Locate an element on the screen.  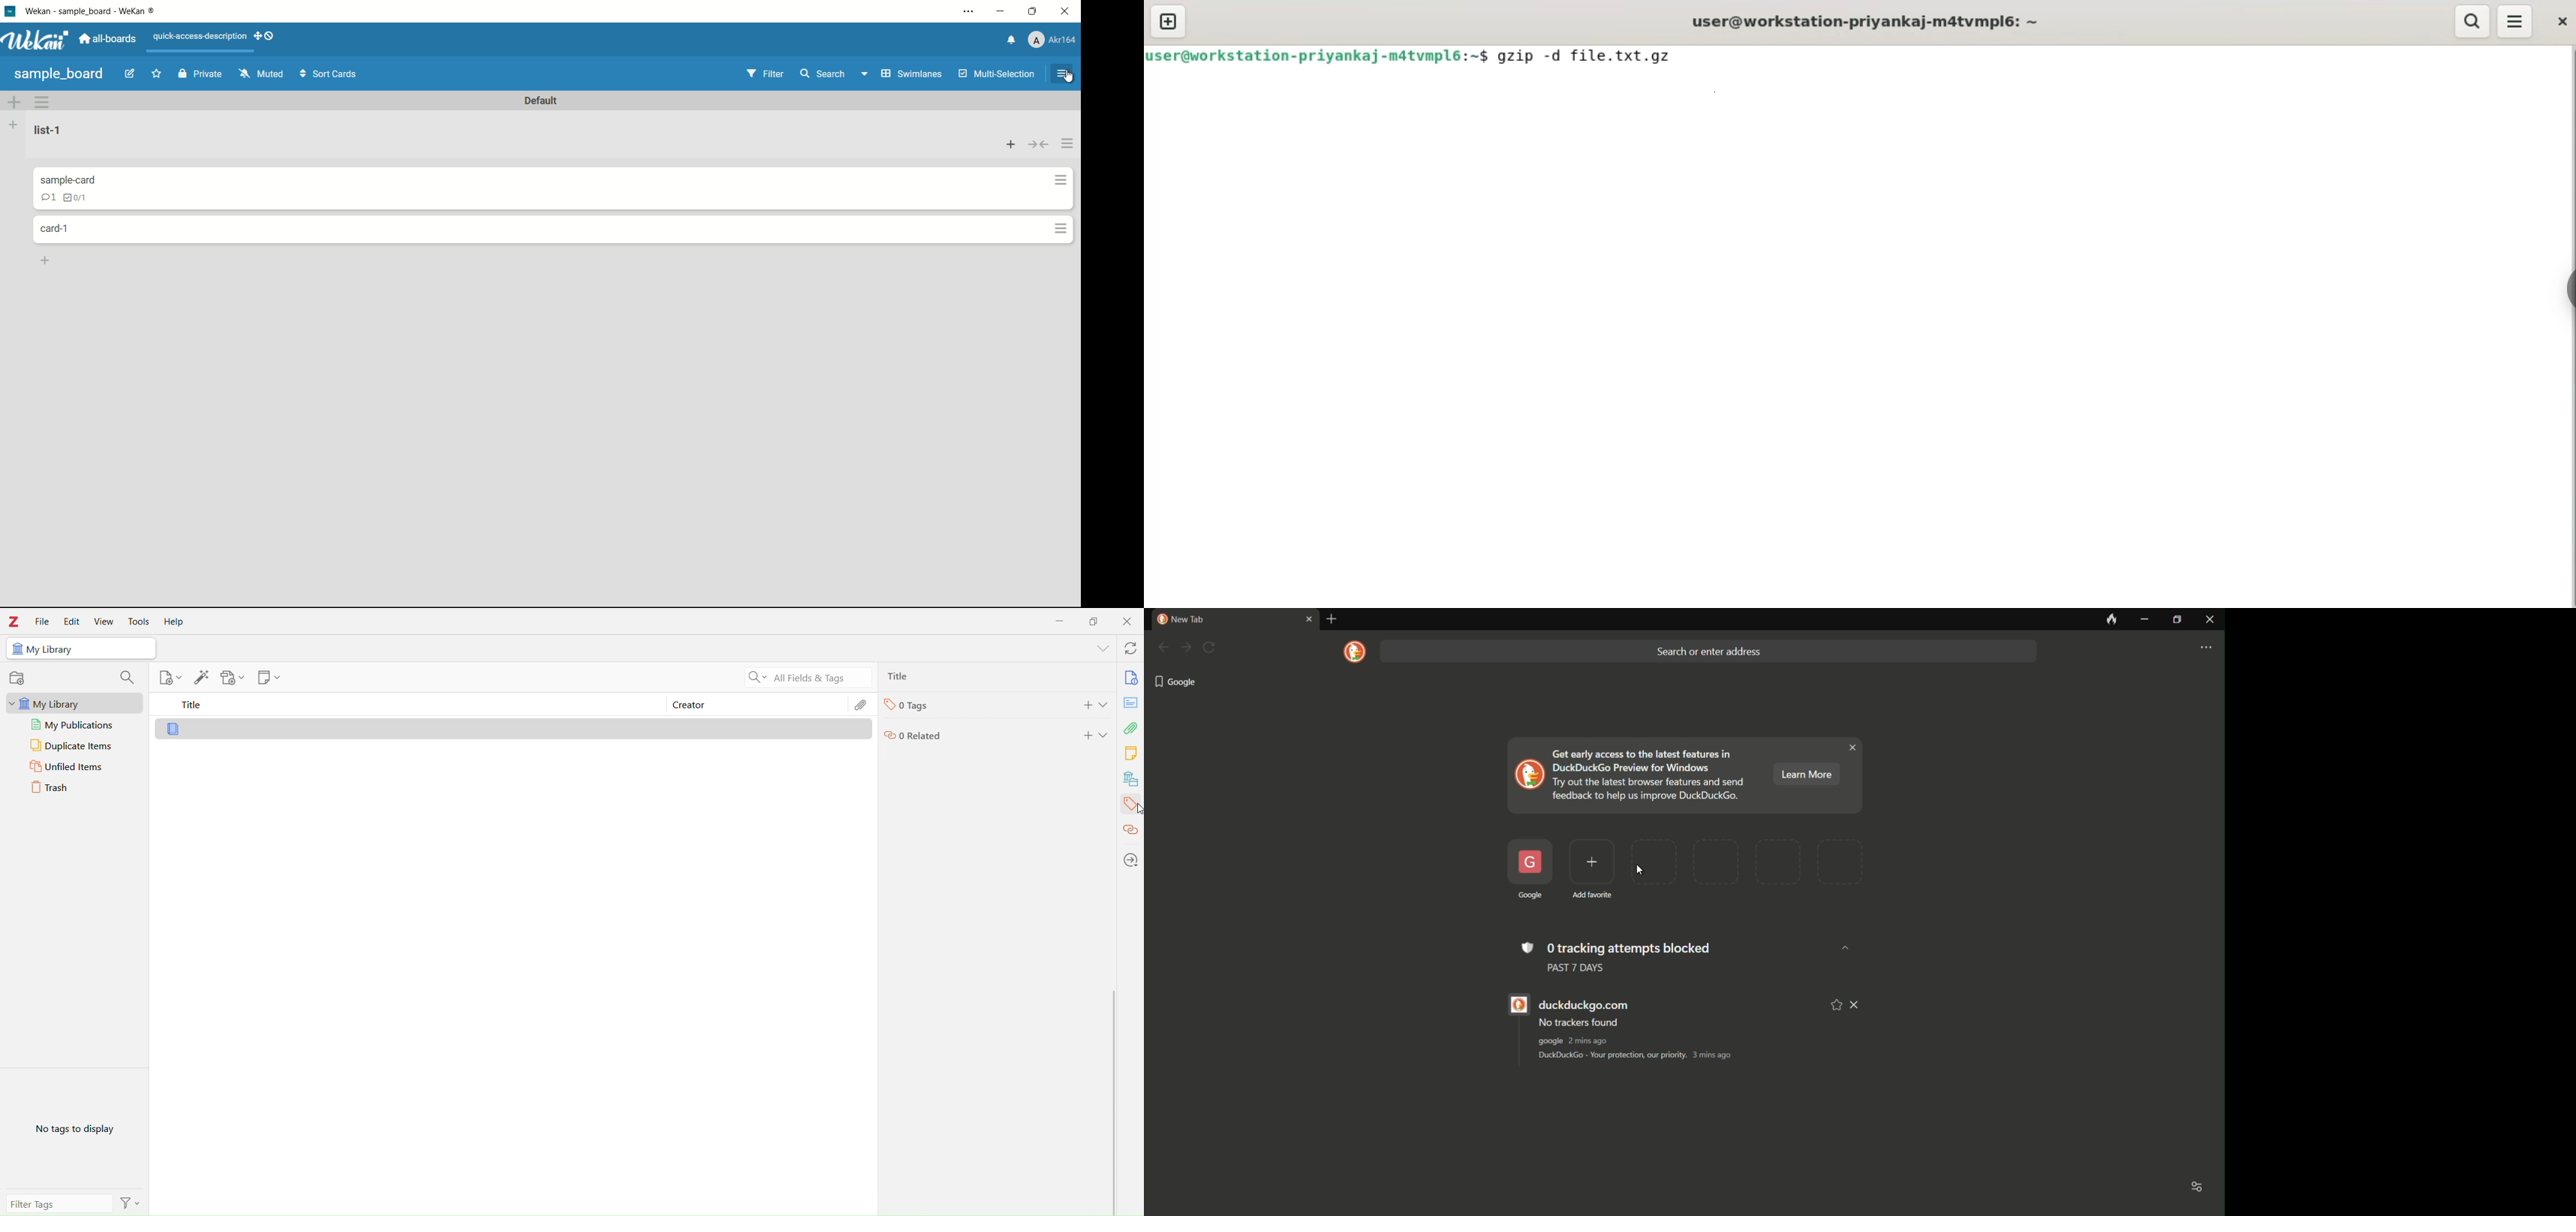
minimize is located at coordinates (2144, 620).